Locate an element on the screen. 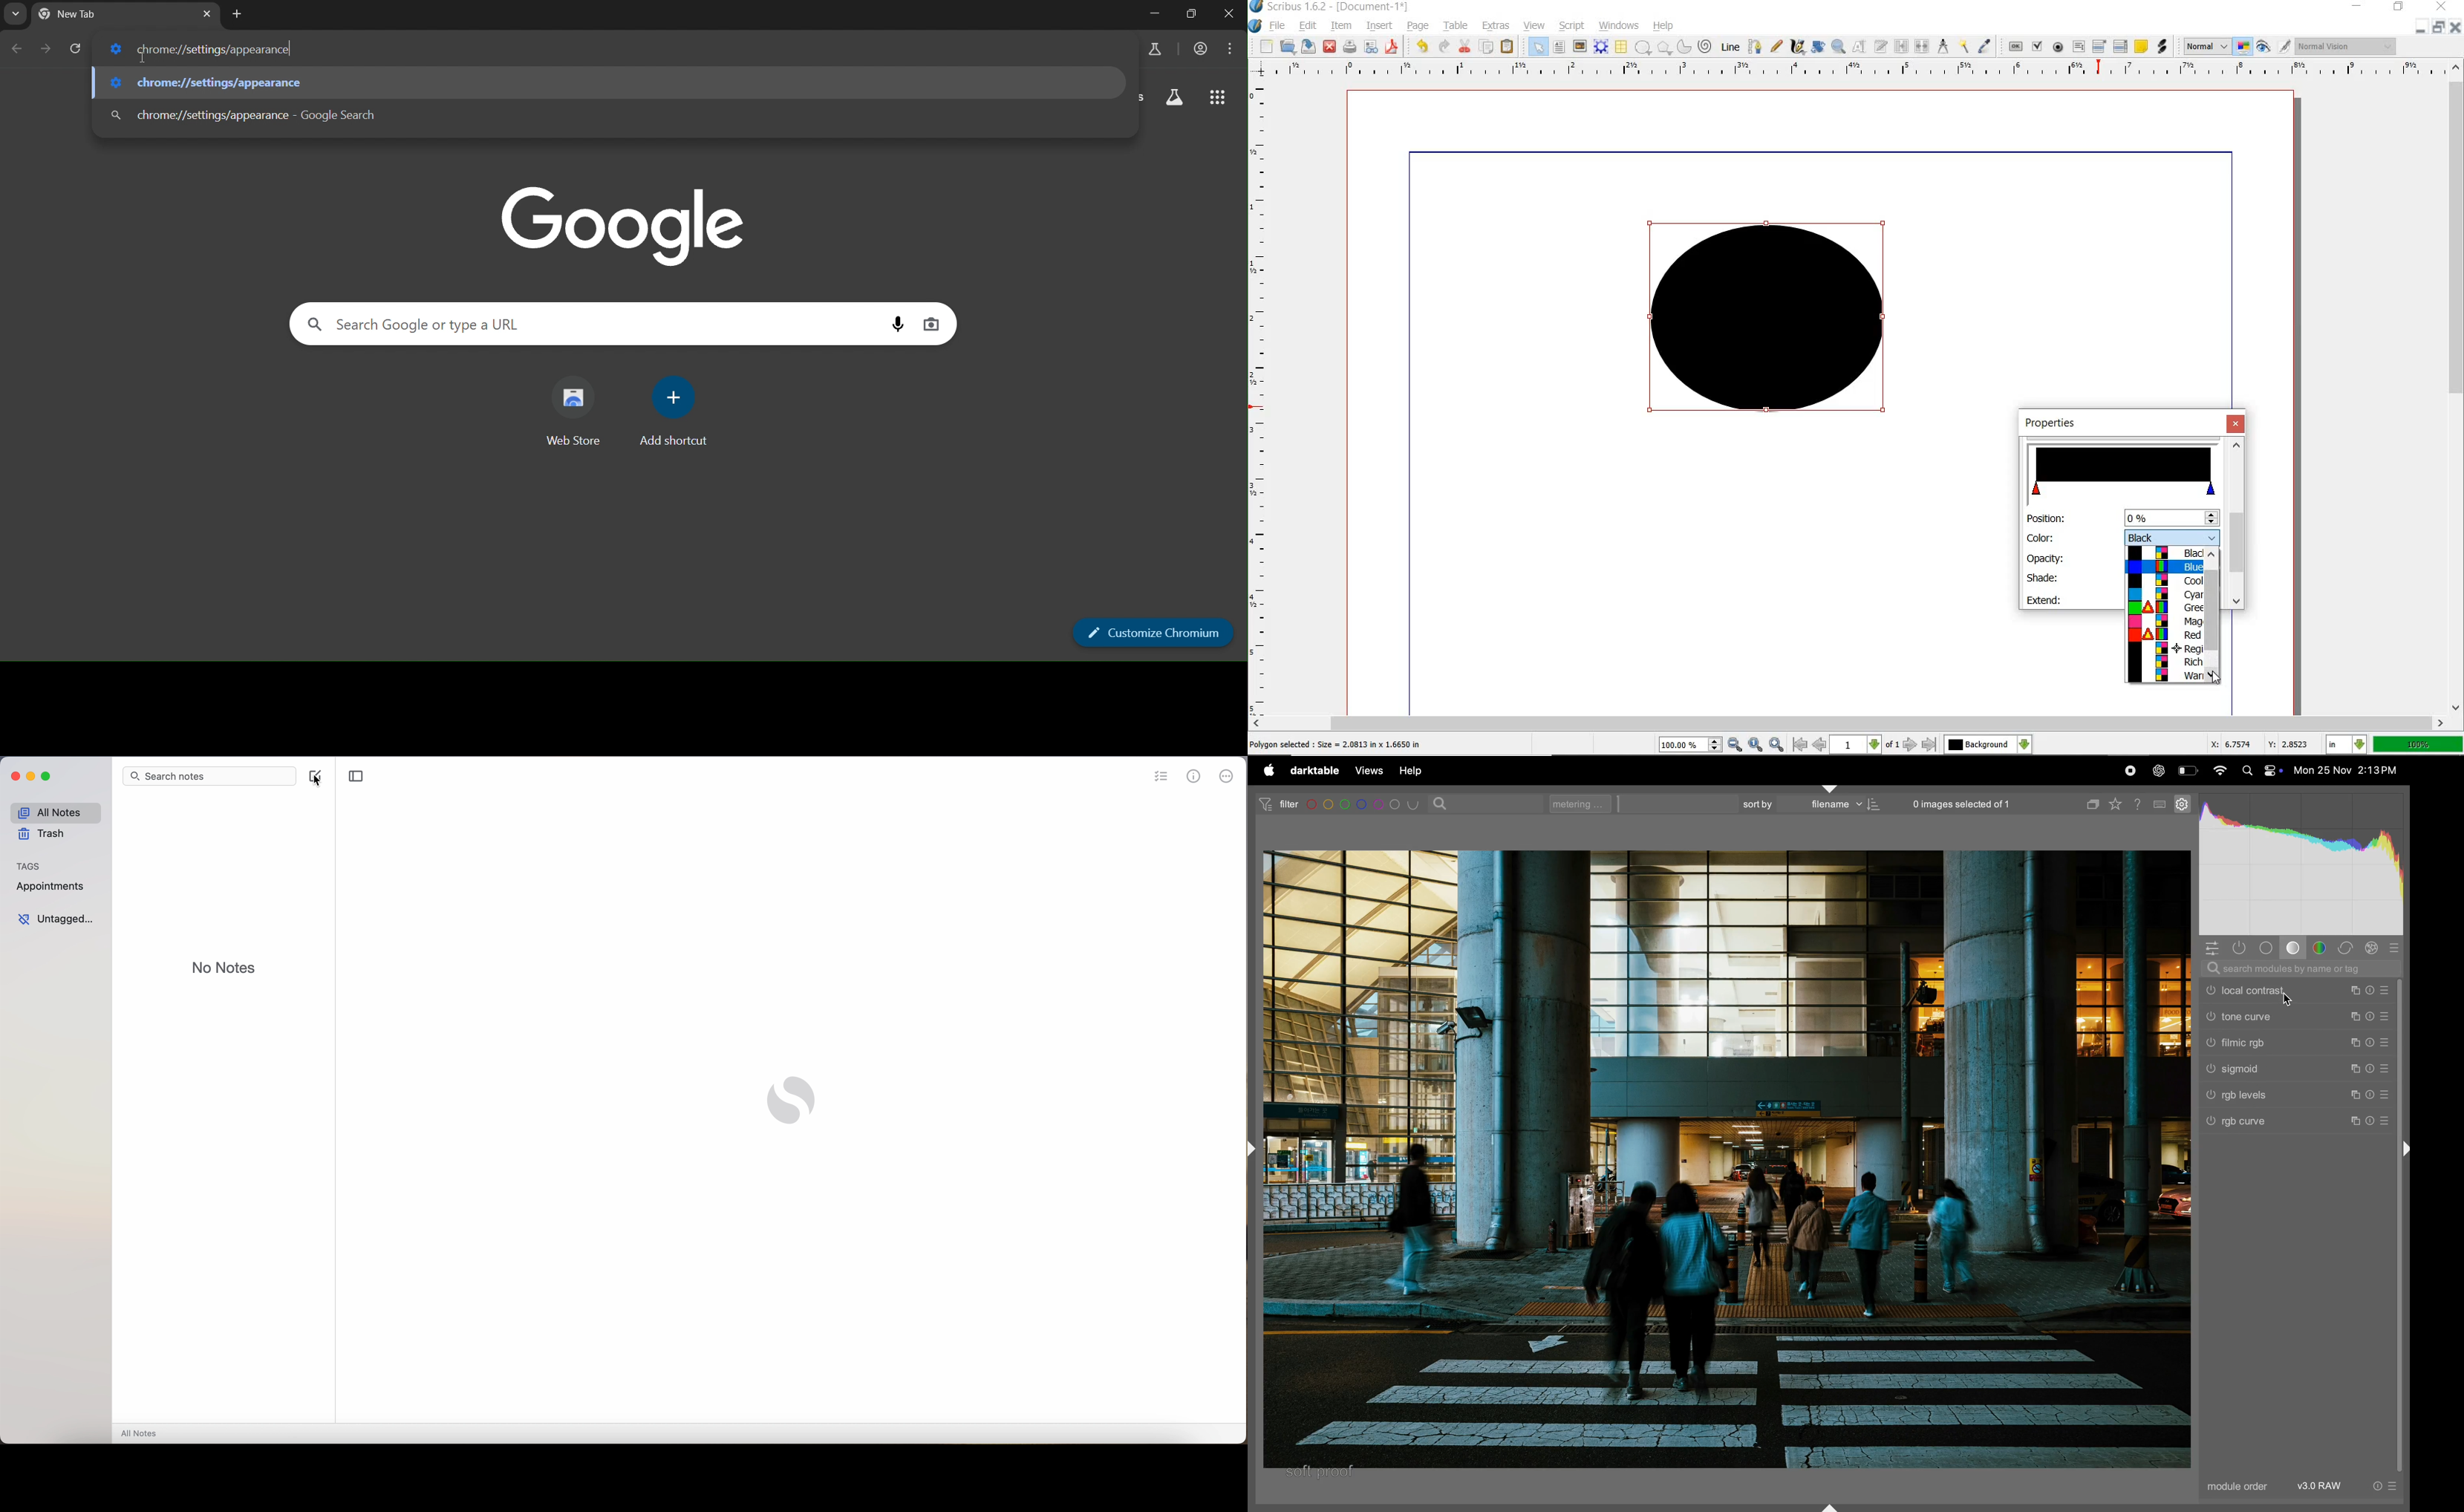  cursor is located at coordinates (144, 58).